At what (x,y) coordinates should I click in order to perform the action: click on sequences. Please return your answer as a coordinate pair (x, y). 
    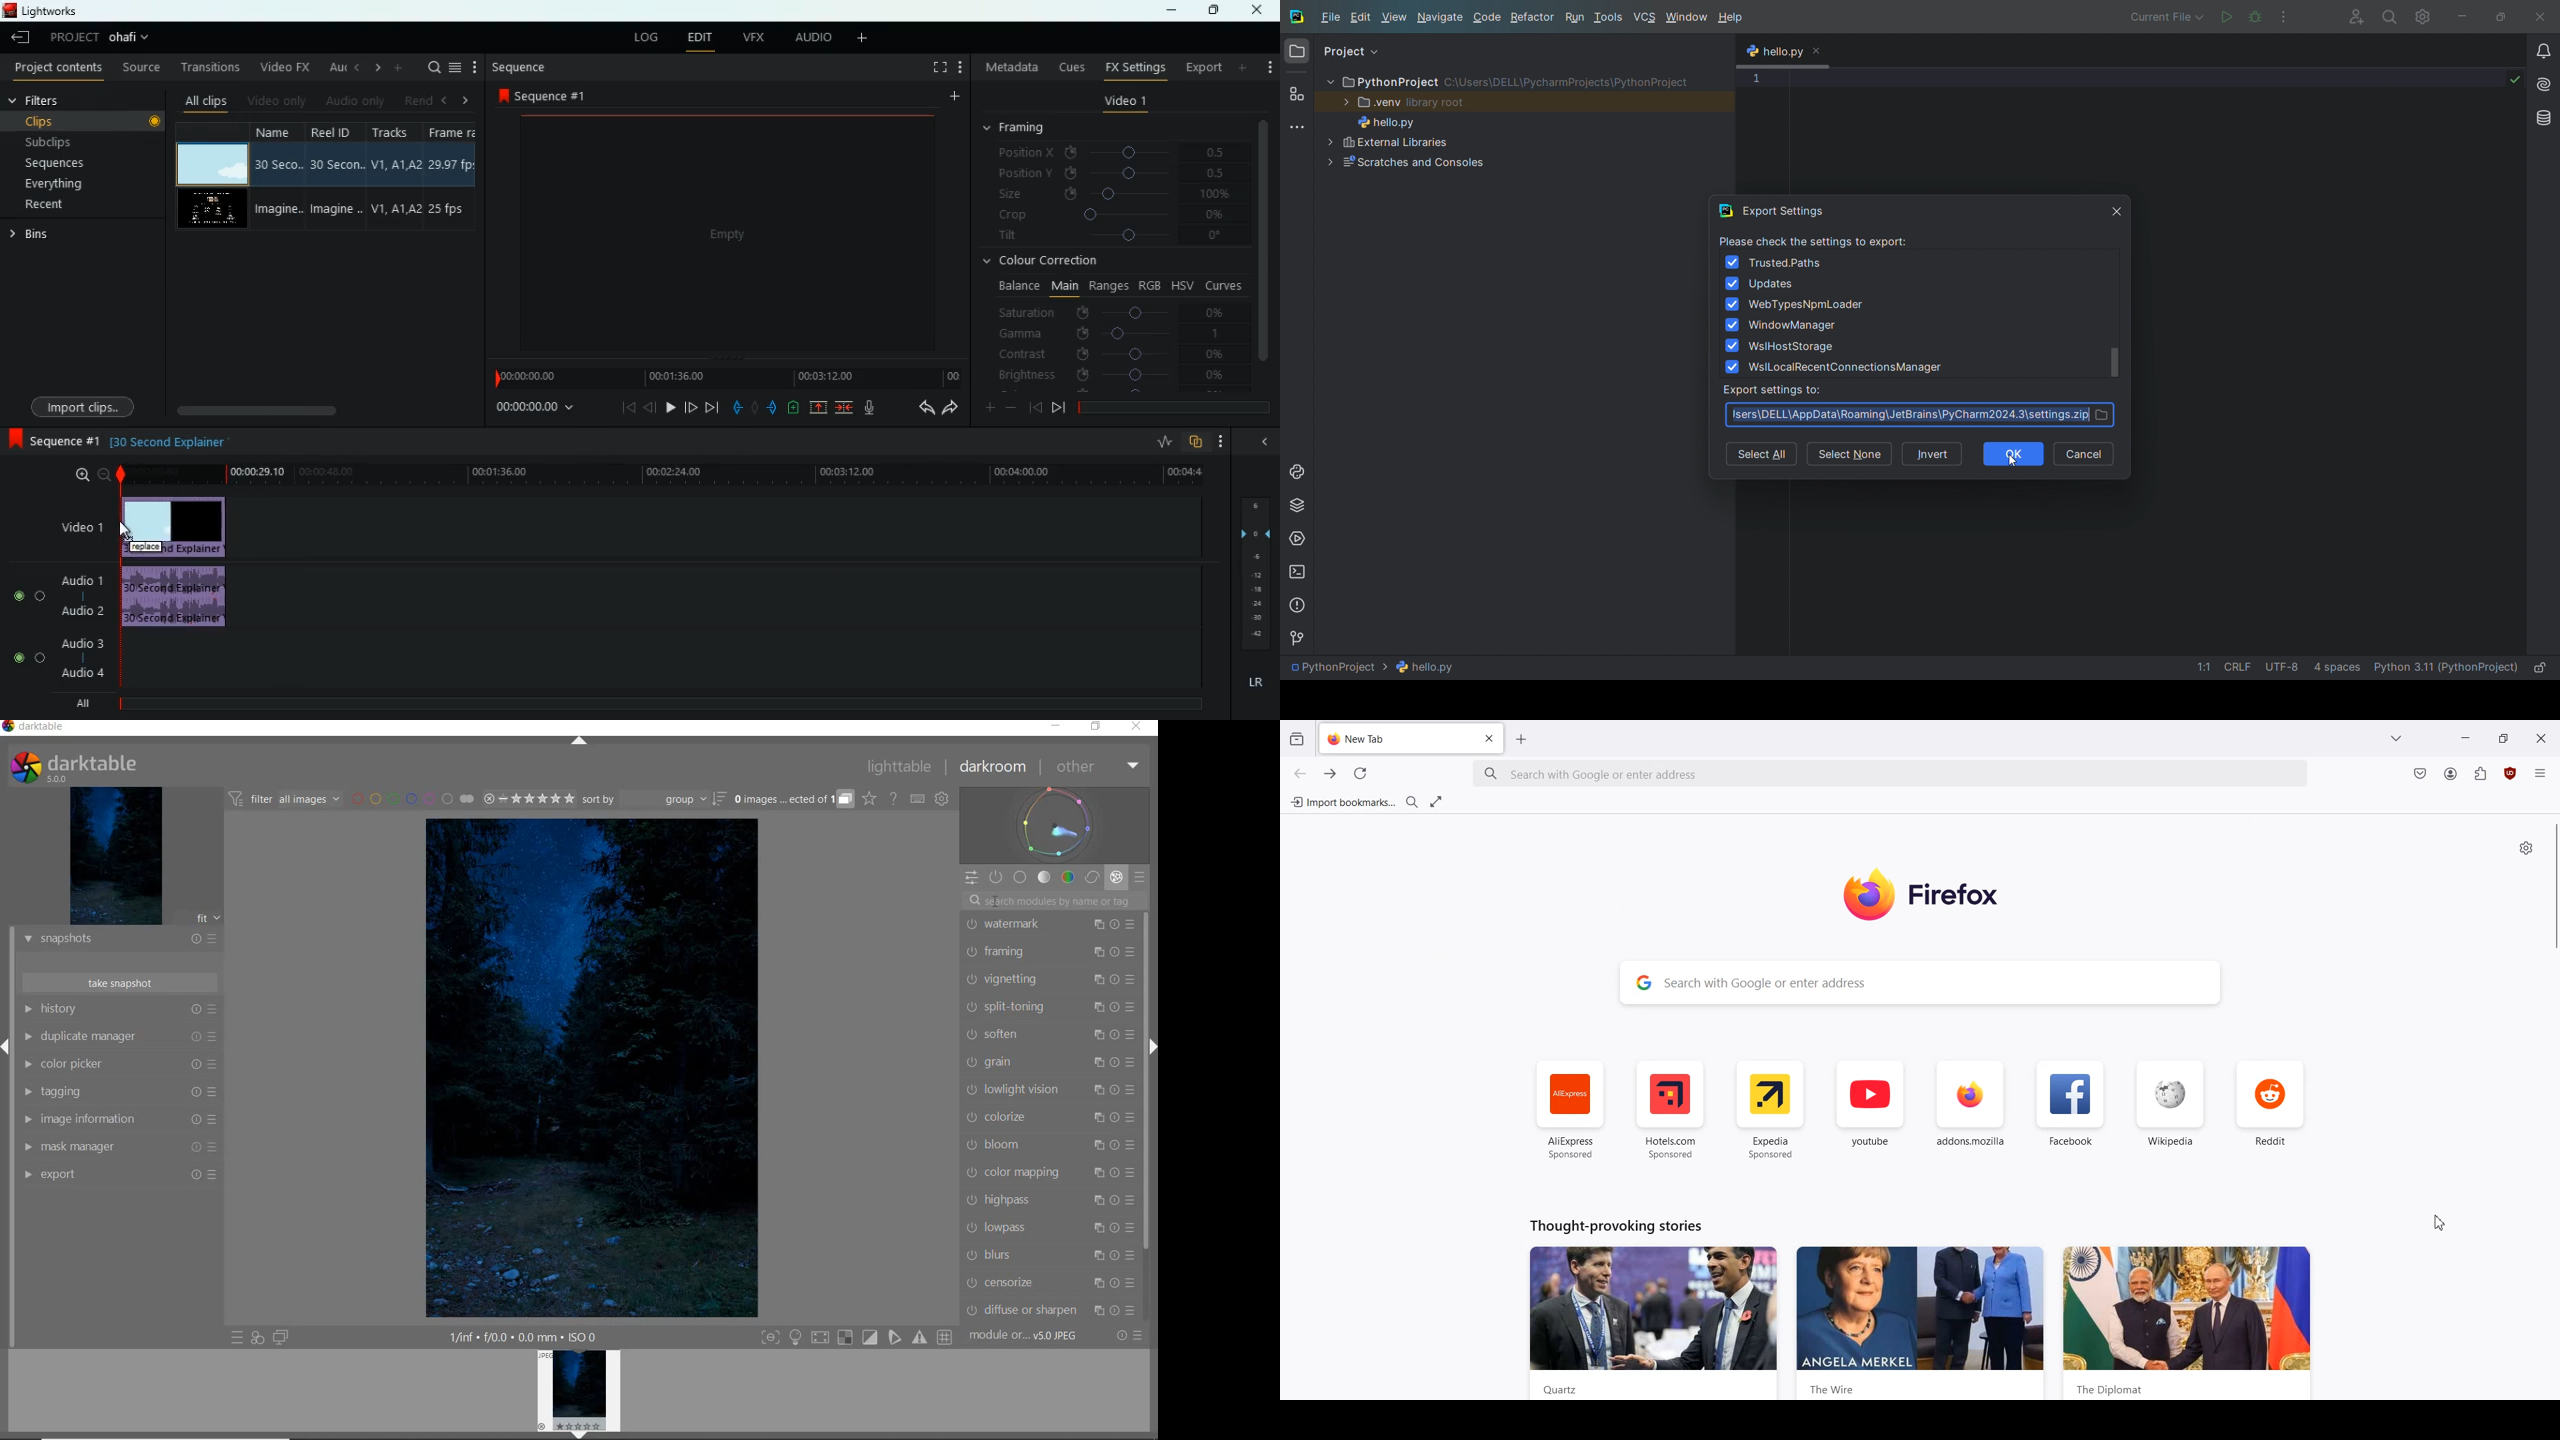
    Looking at the image, I should click on (66, 165).